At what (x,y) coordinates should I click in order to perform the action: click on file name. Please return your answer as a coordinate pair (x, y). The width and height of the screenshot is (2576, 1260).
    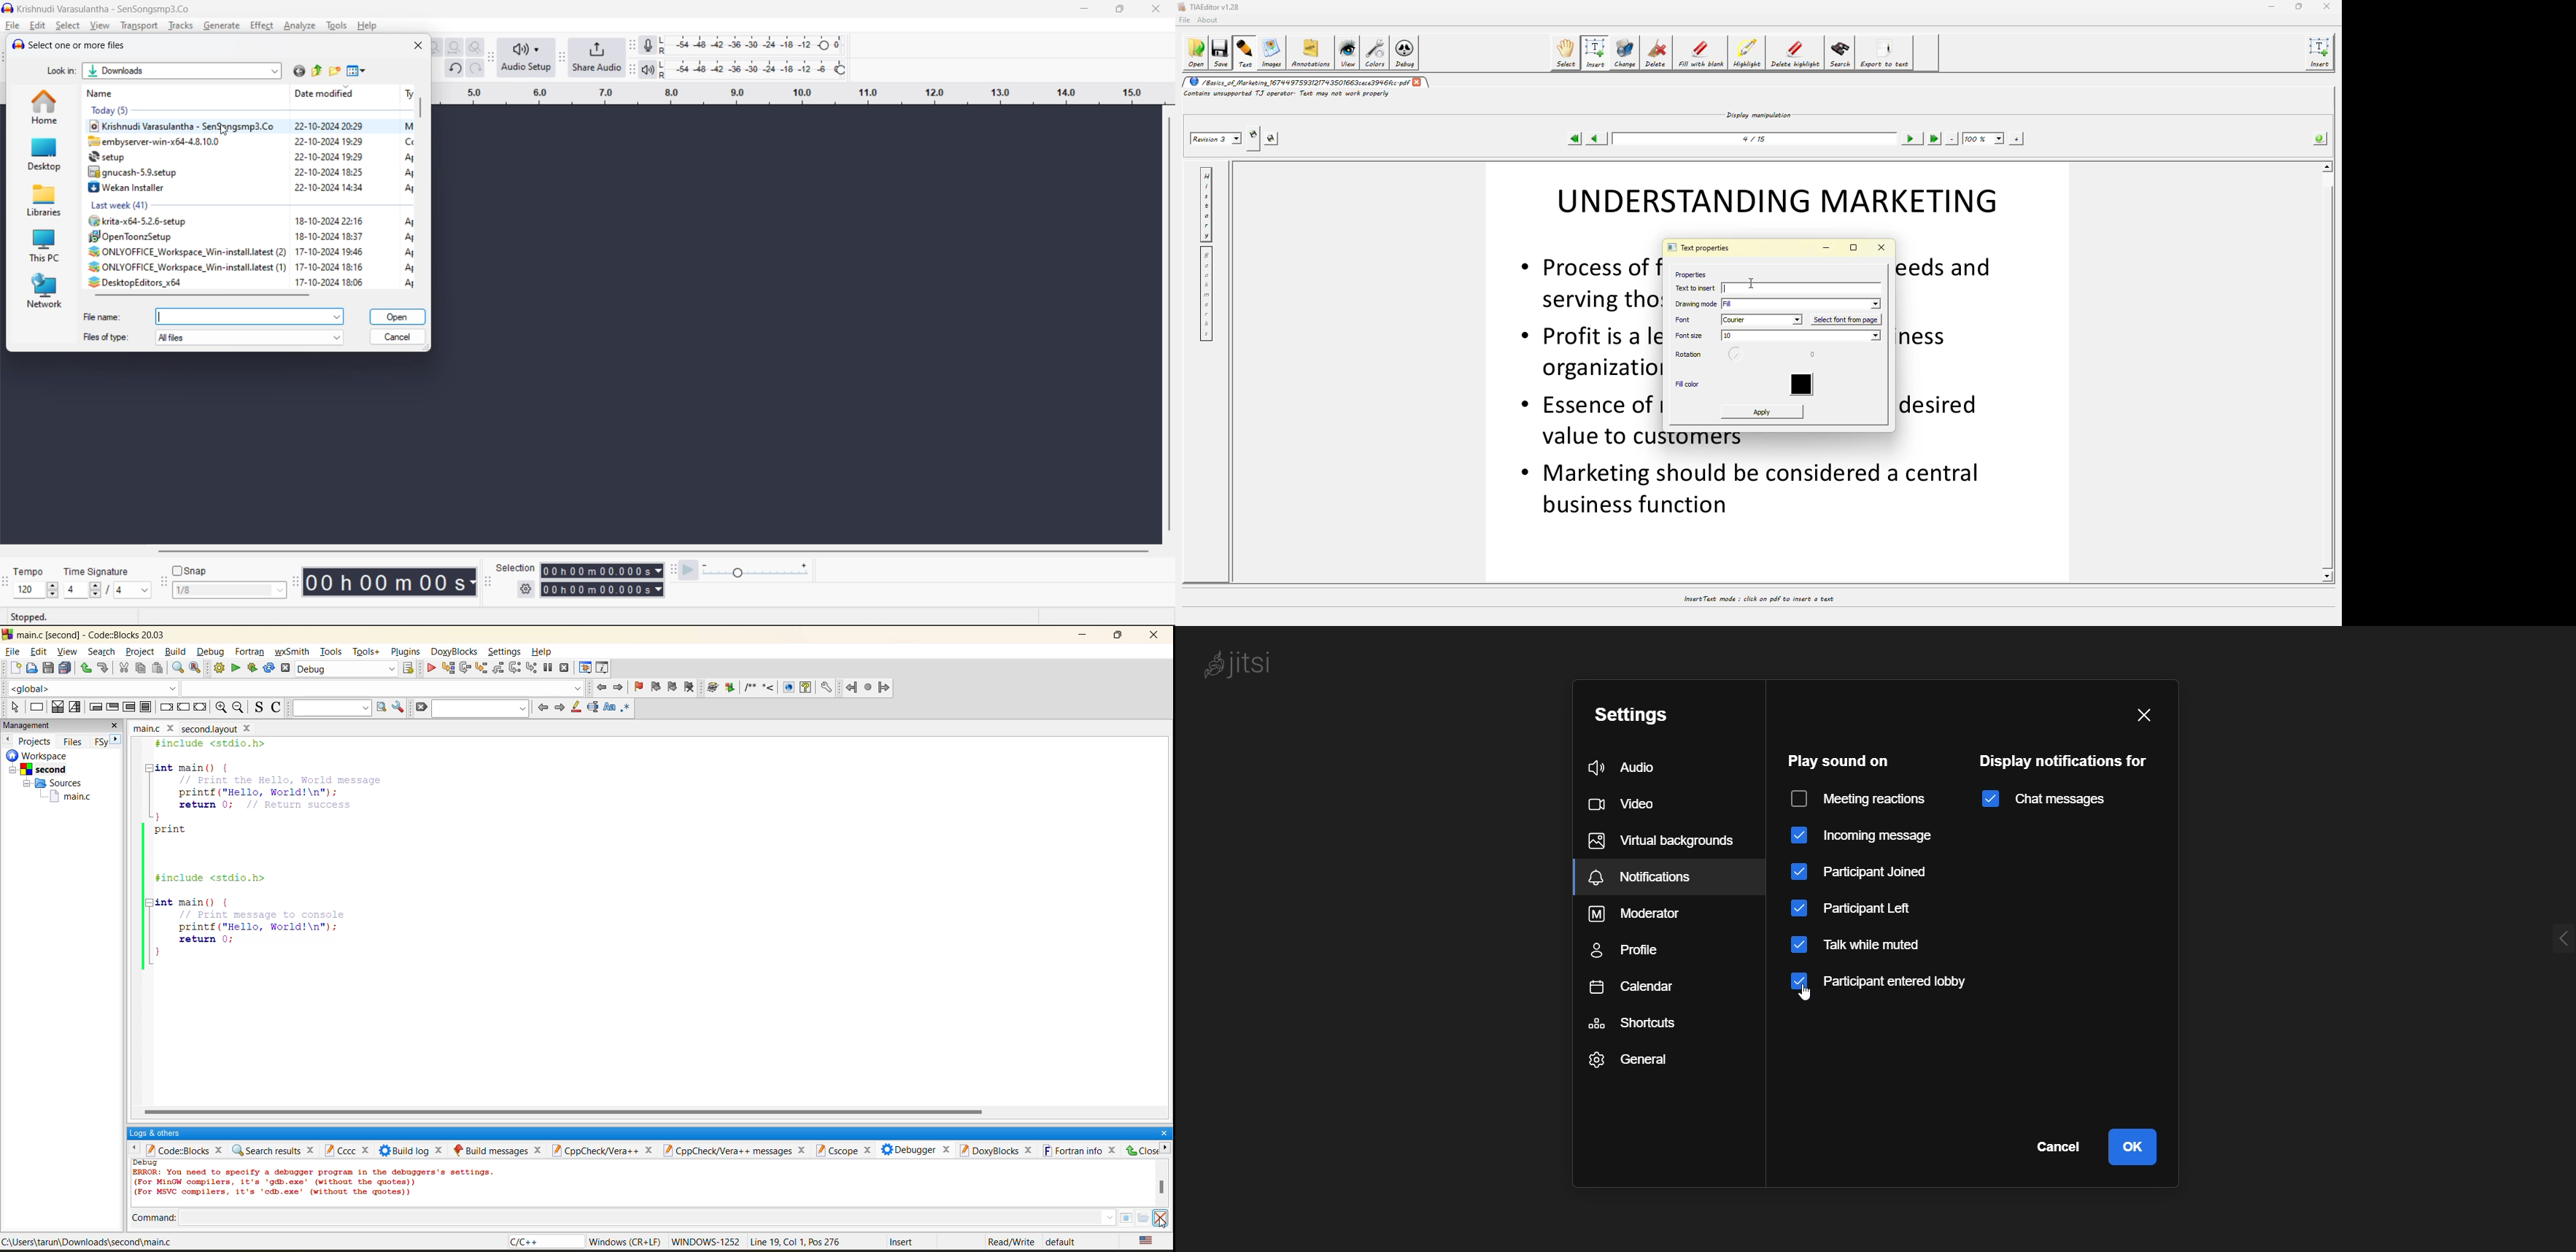
    Looking at the image, I should click on (216, 314).